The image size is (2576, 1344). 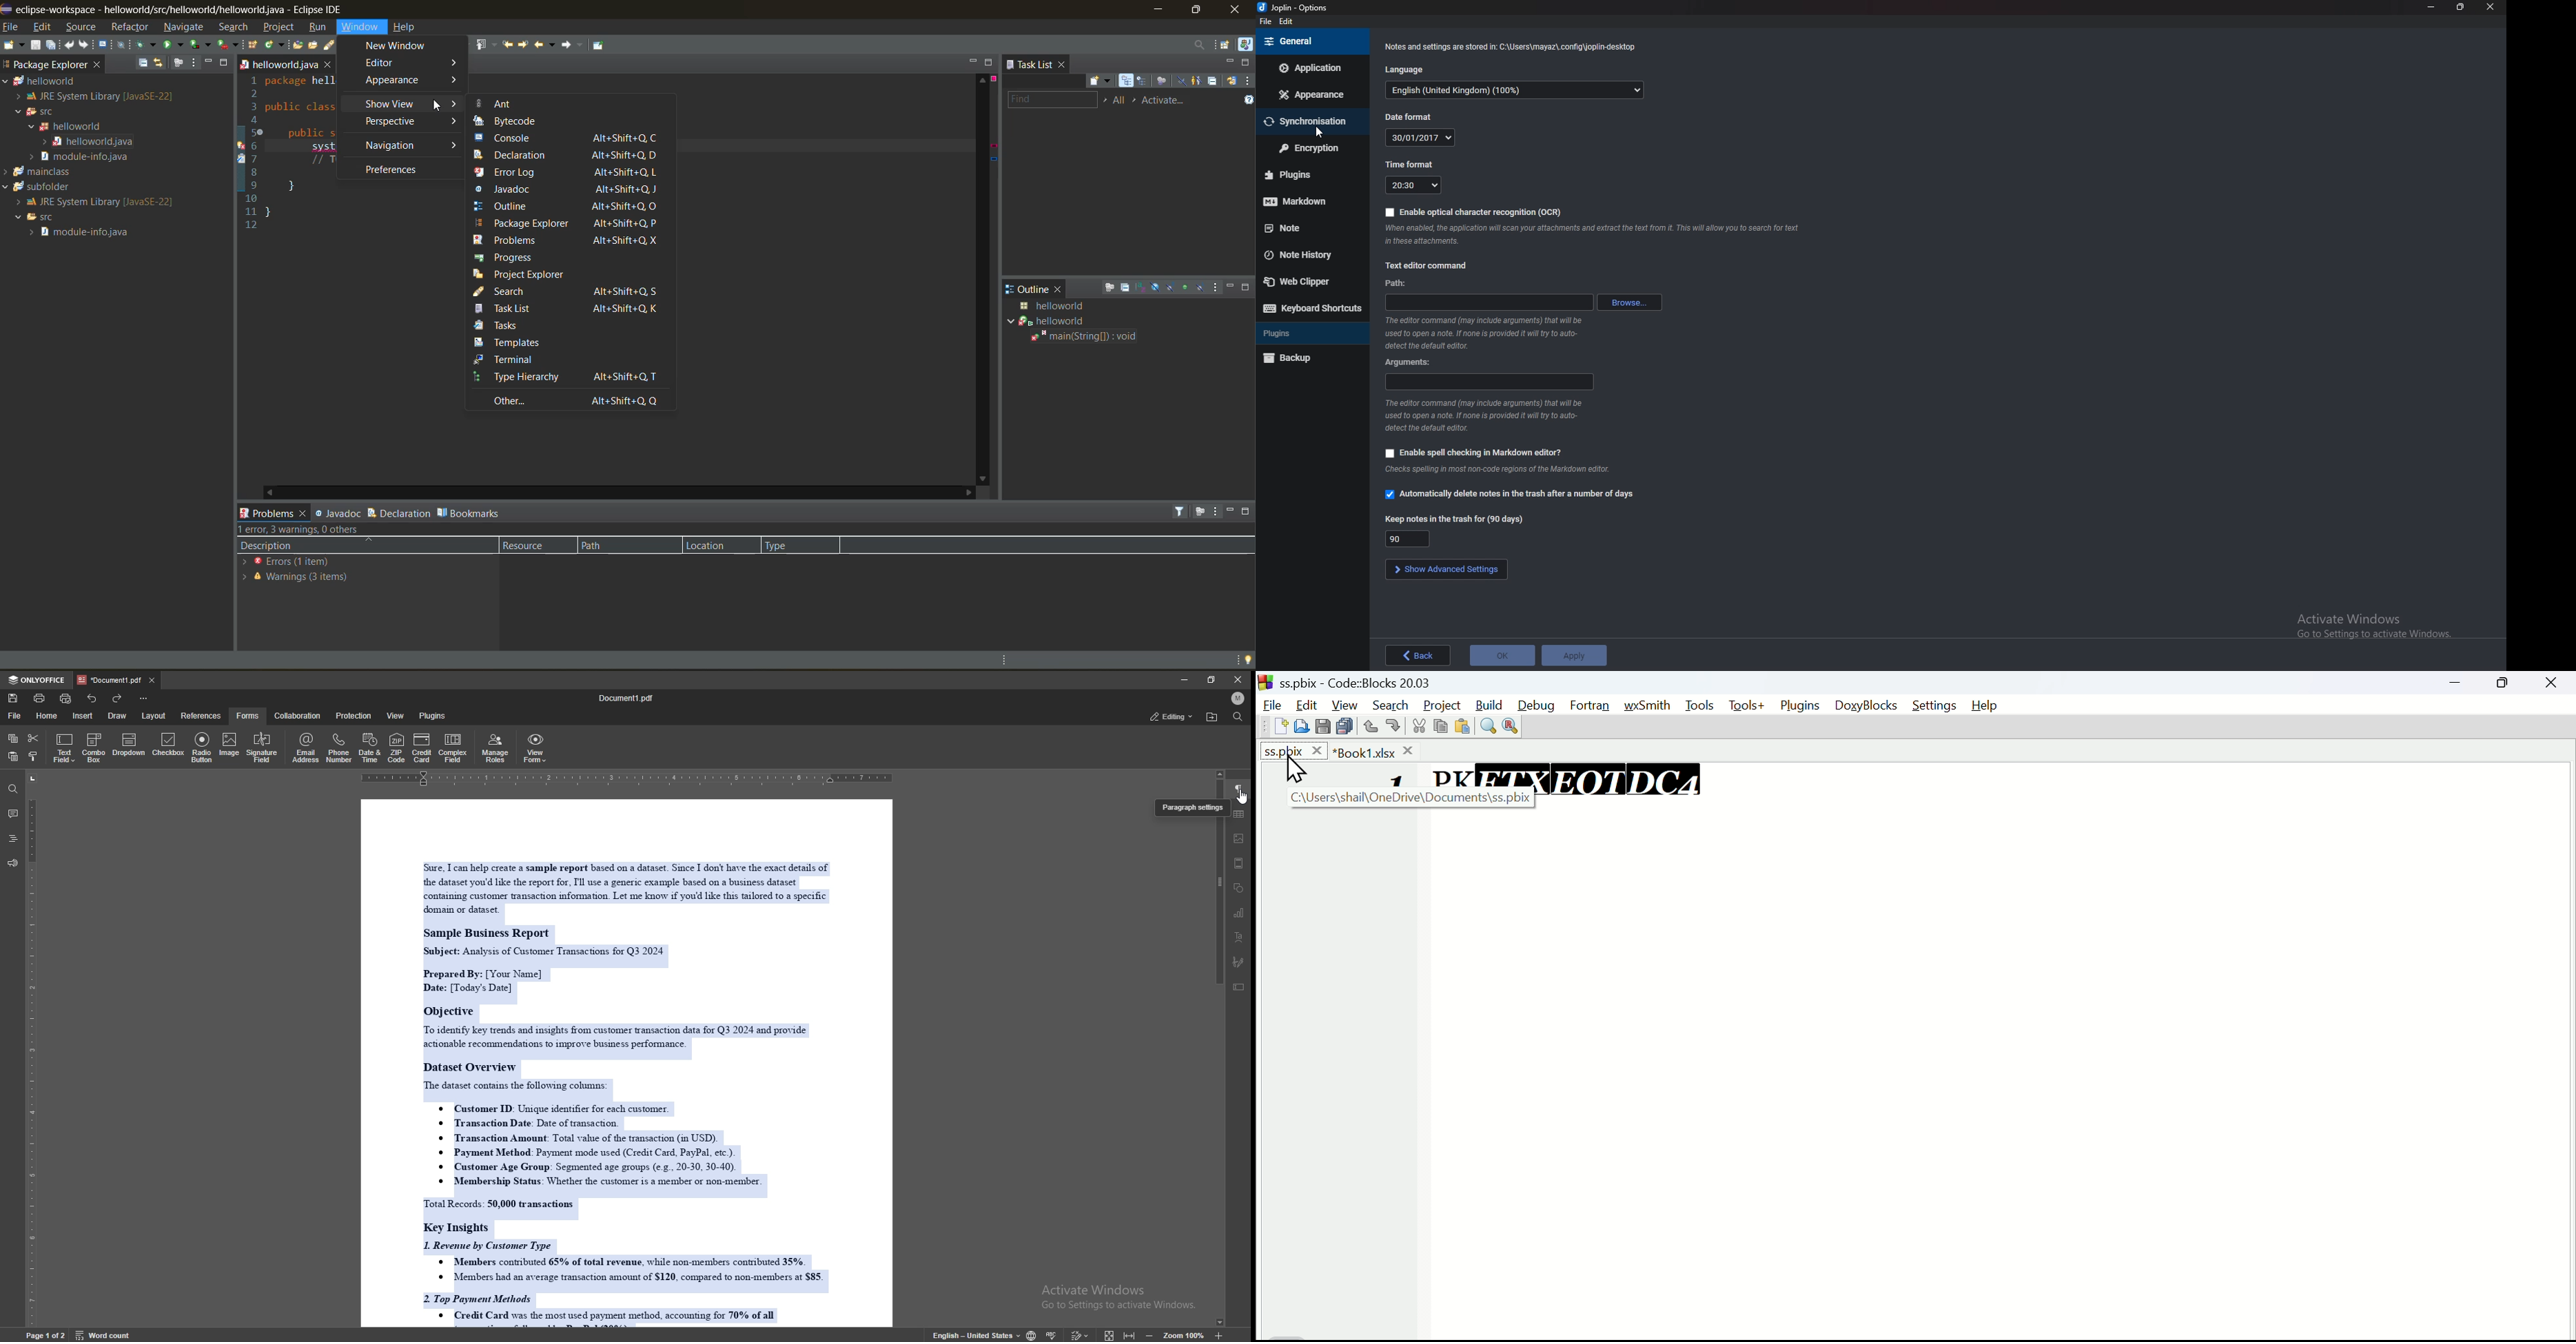 I want to click on mainclass, so click(x=59, y=172).